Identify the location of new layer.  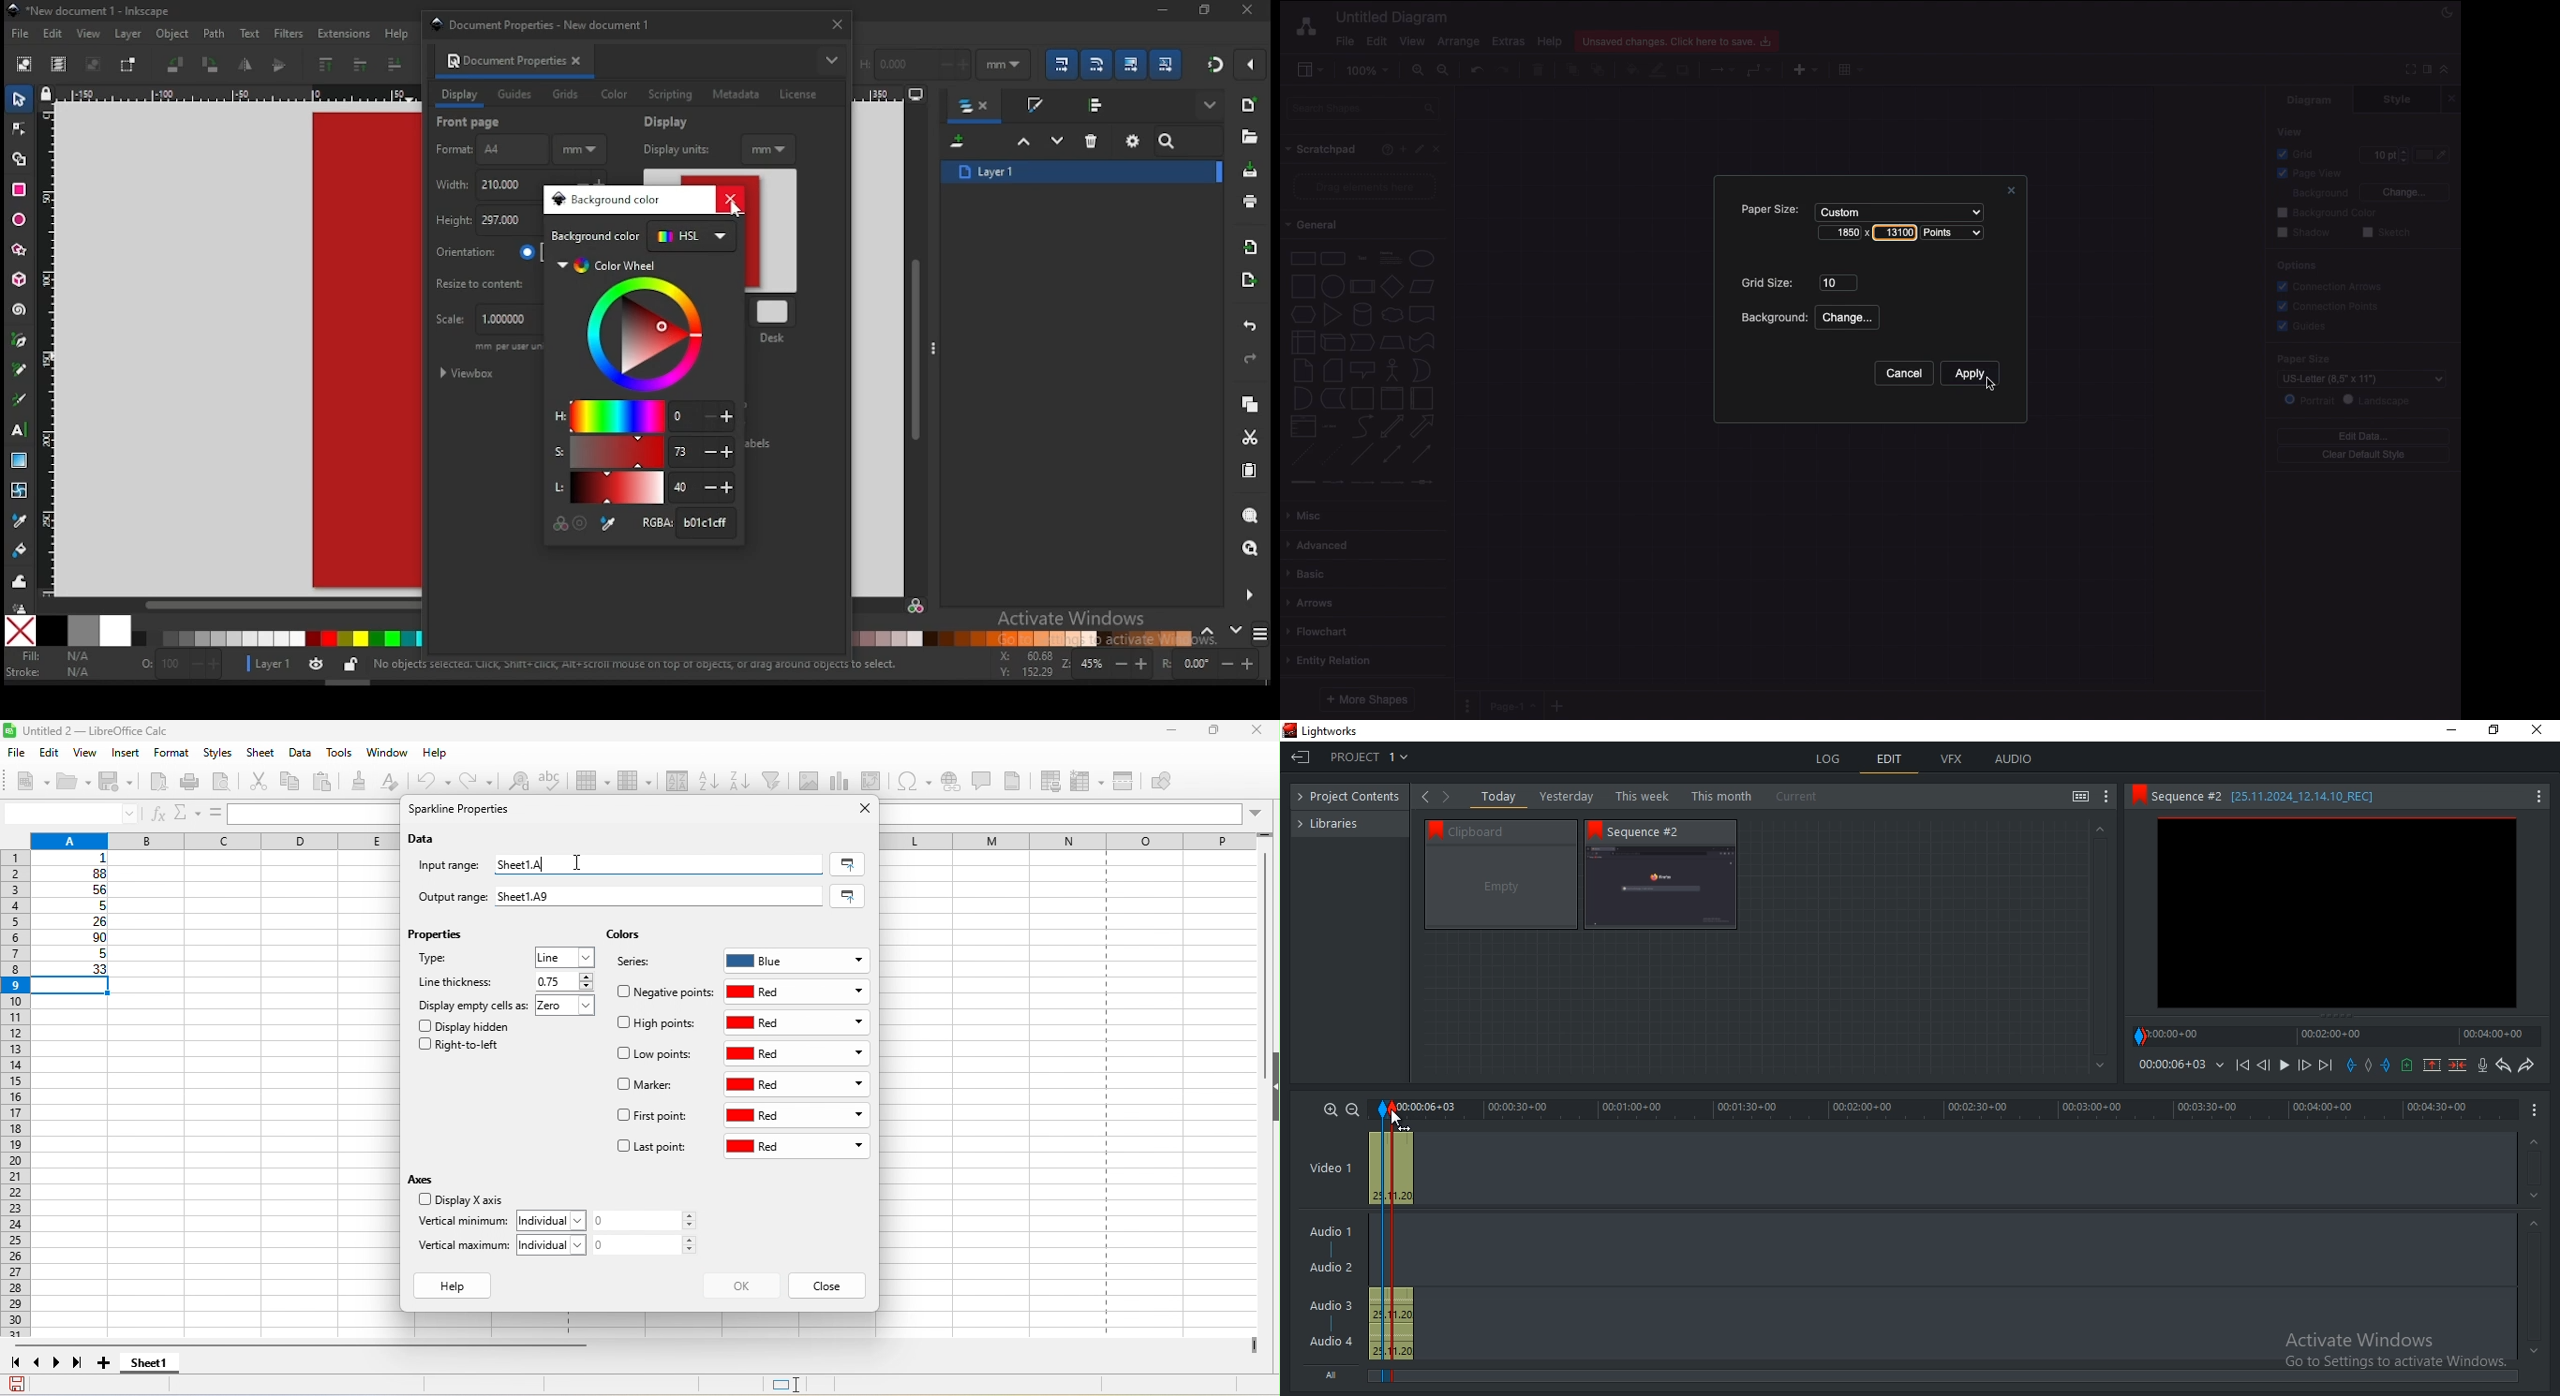
(960, 143).